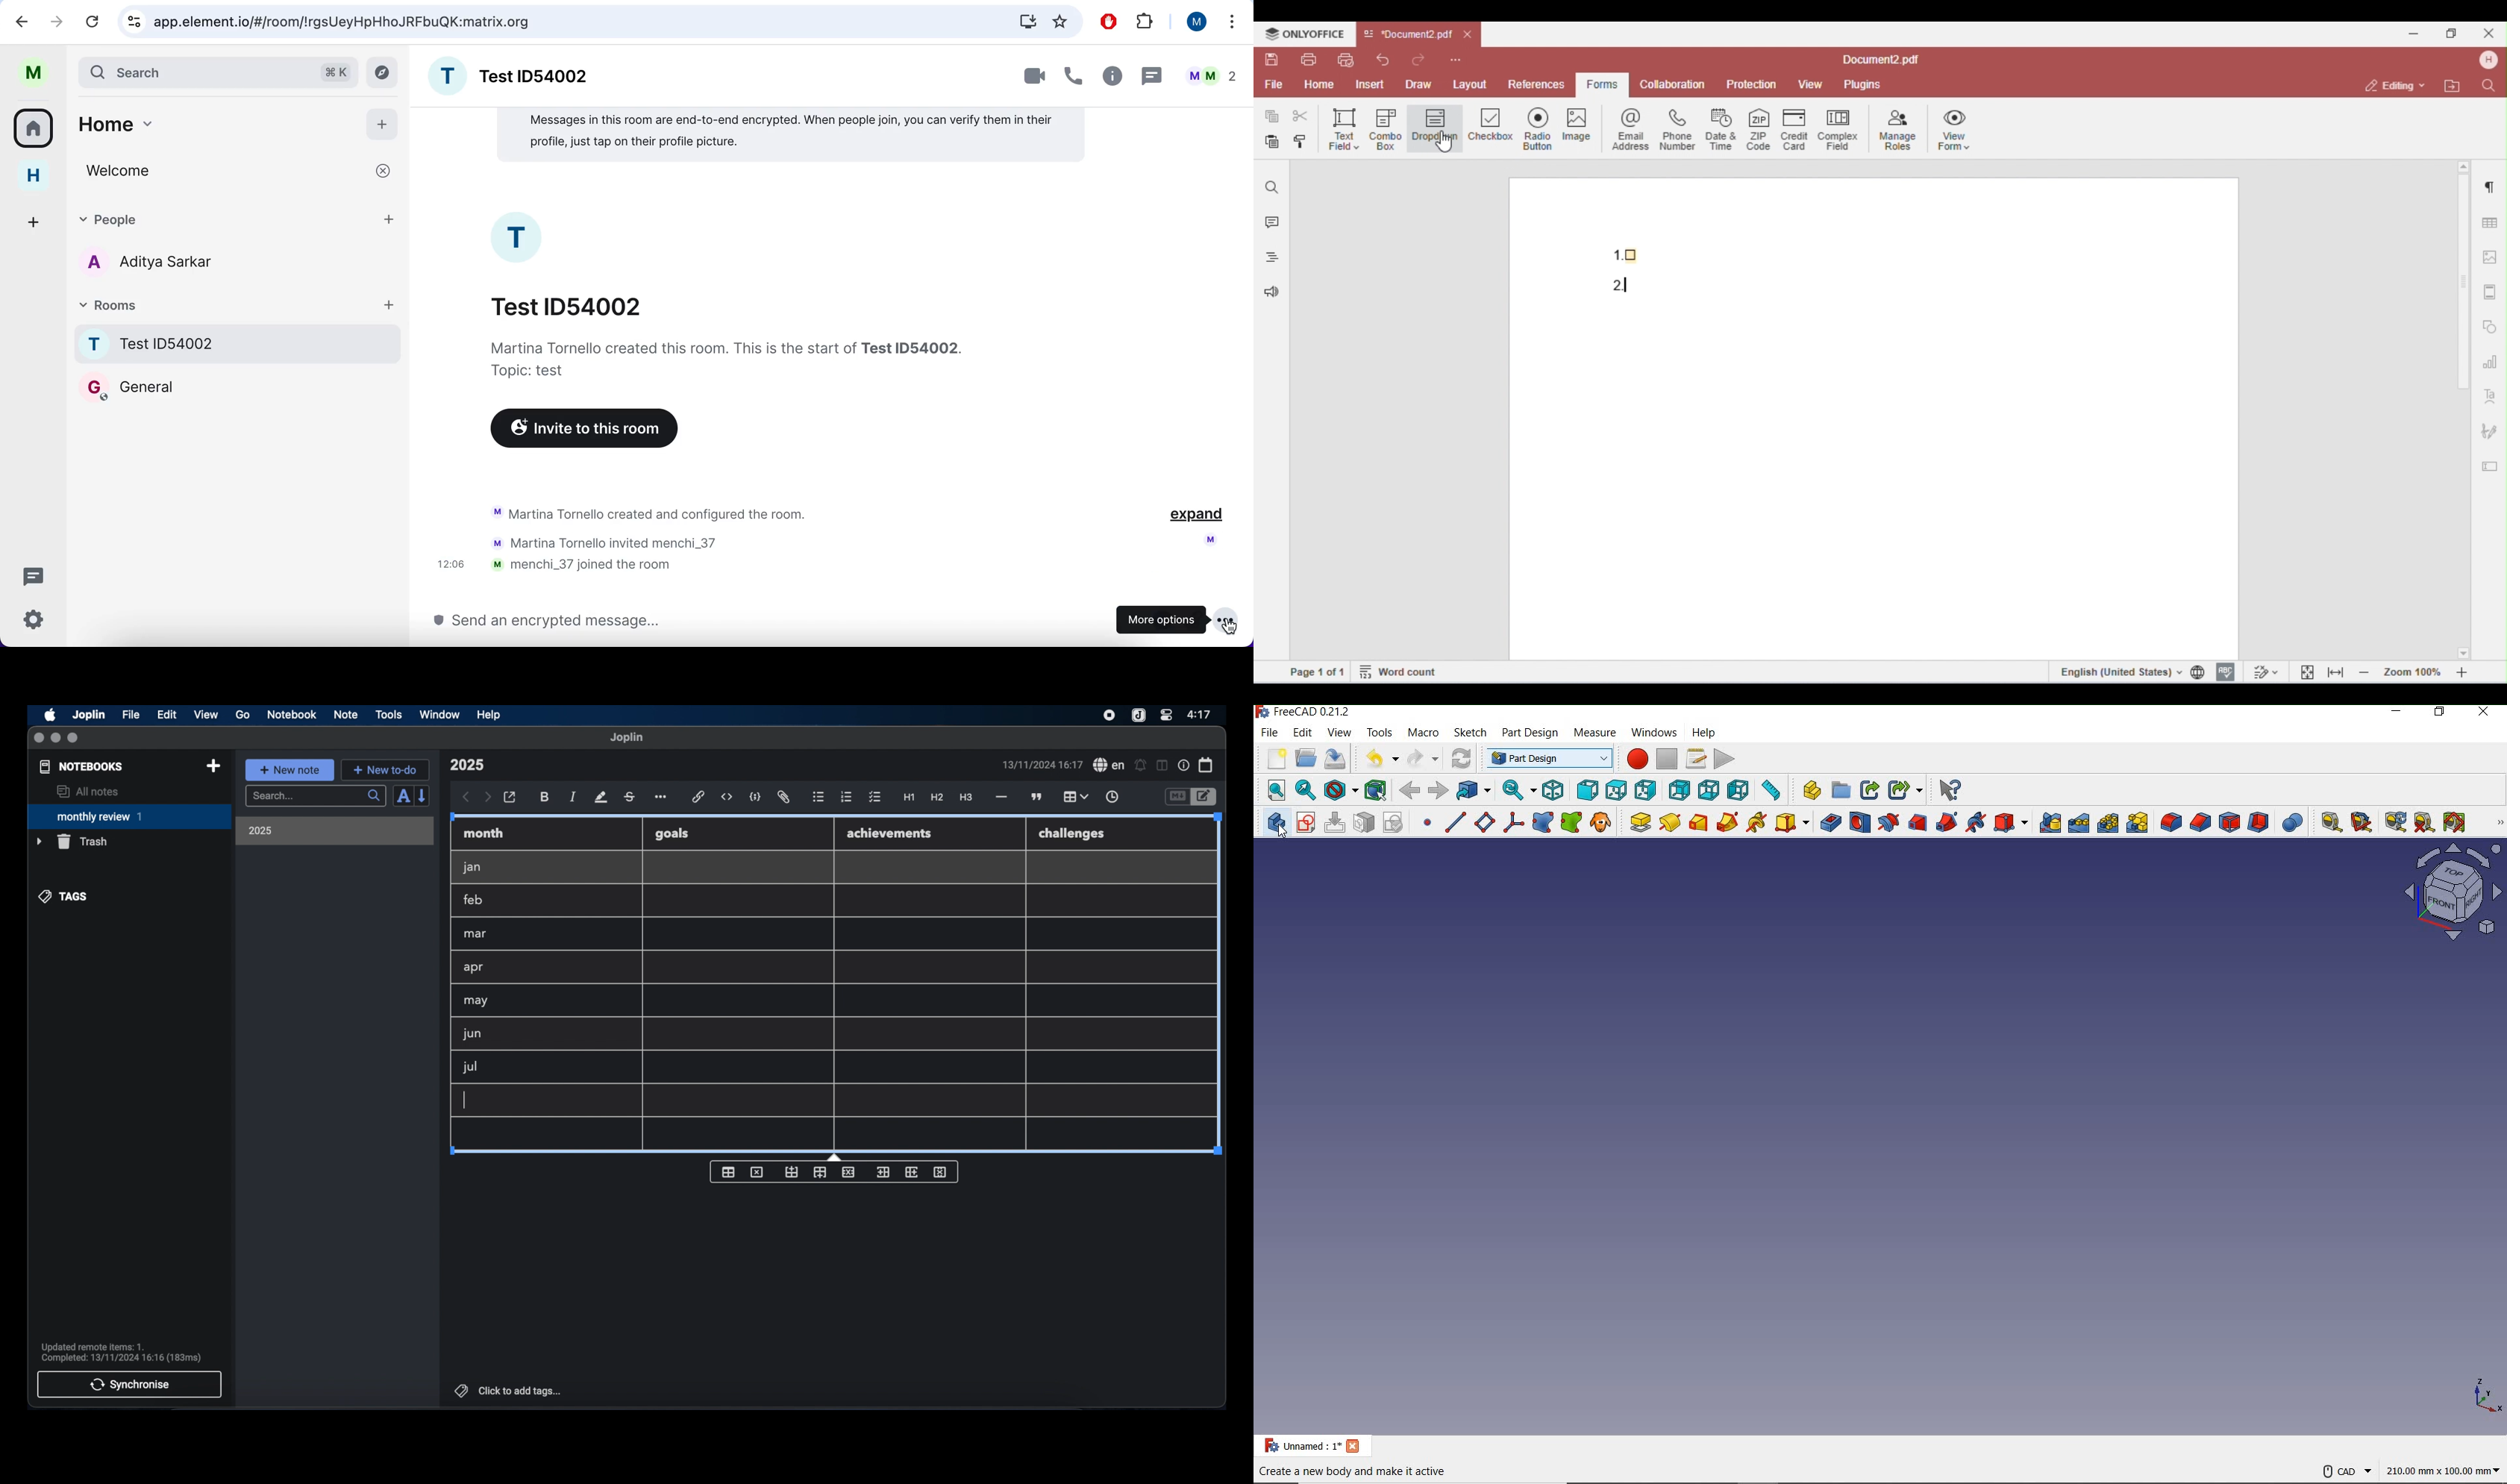  Describe the element at coordinates (1410, 790) in the screenshot. I see `back` at that location.